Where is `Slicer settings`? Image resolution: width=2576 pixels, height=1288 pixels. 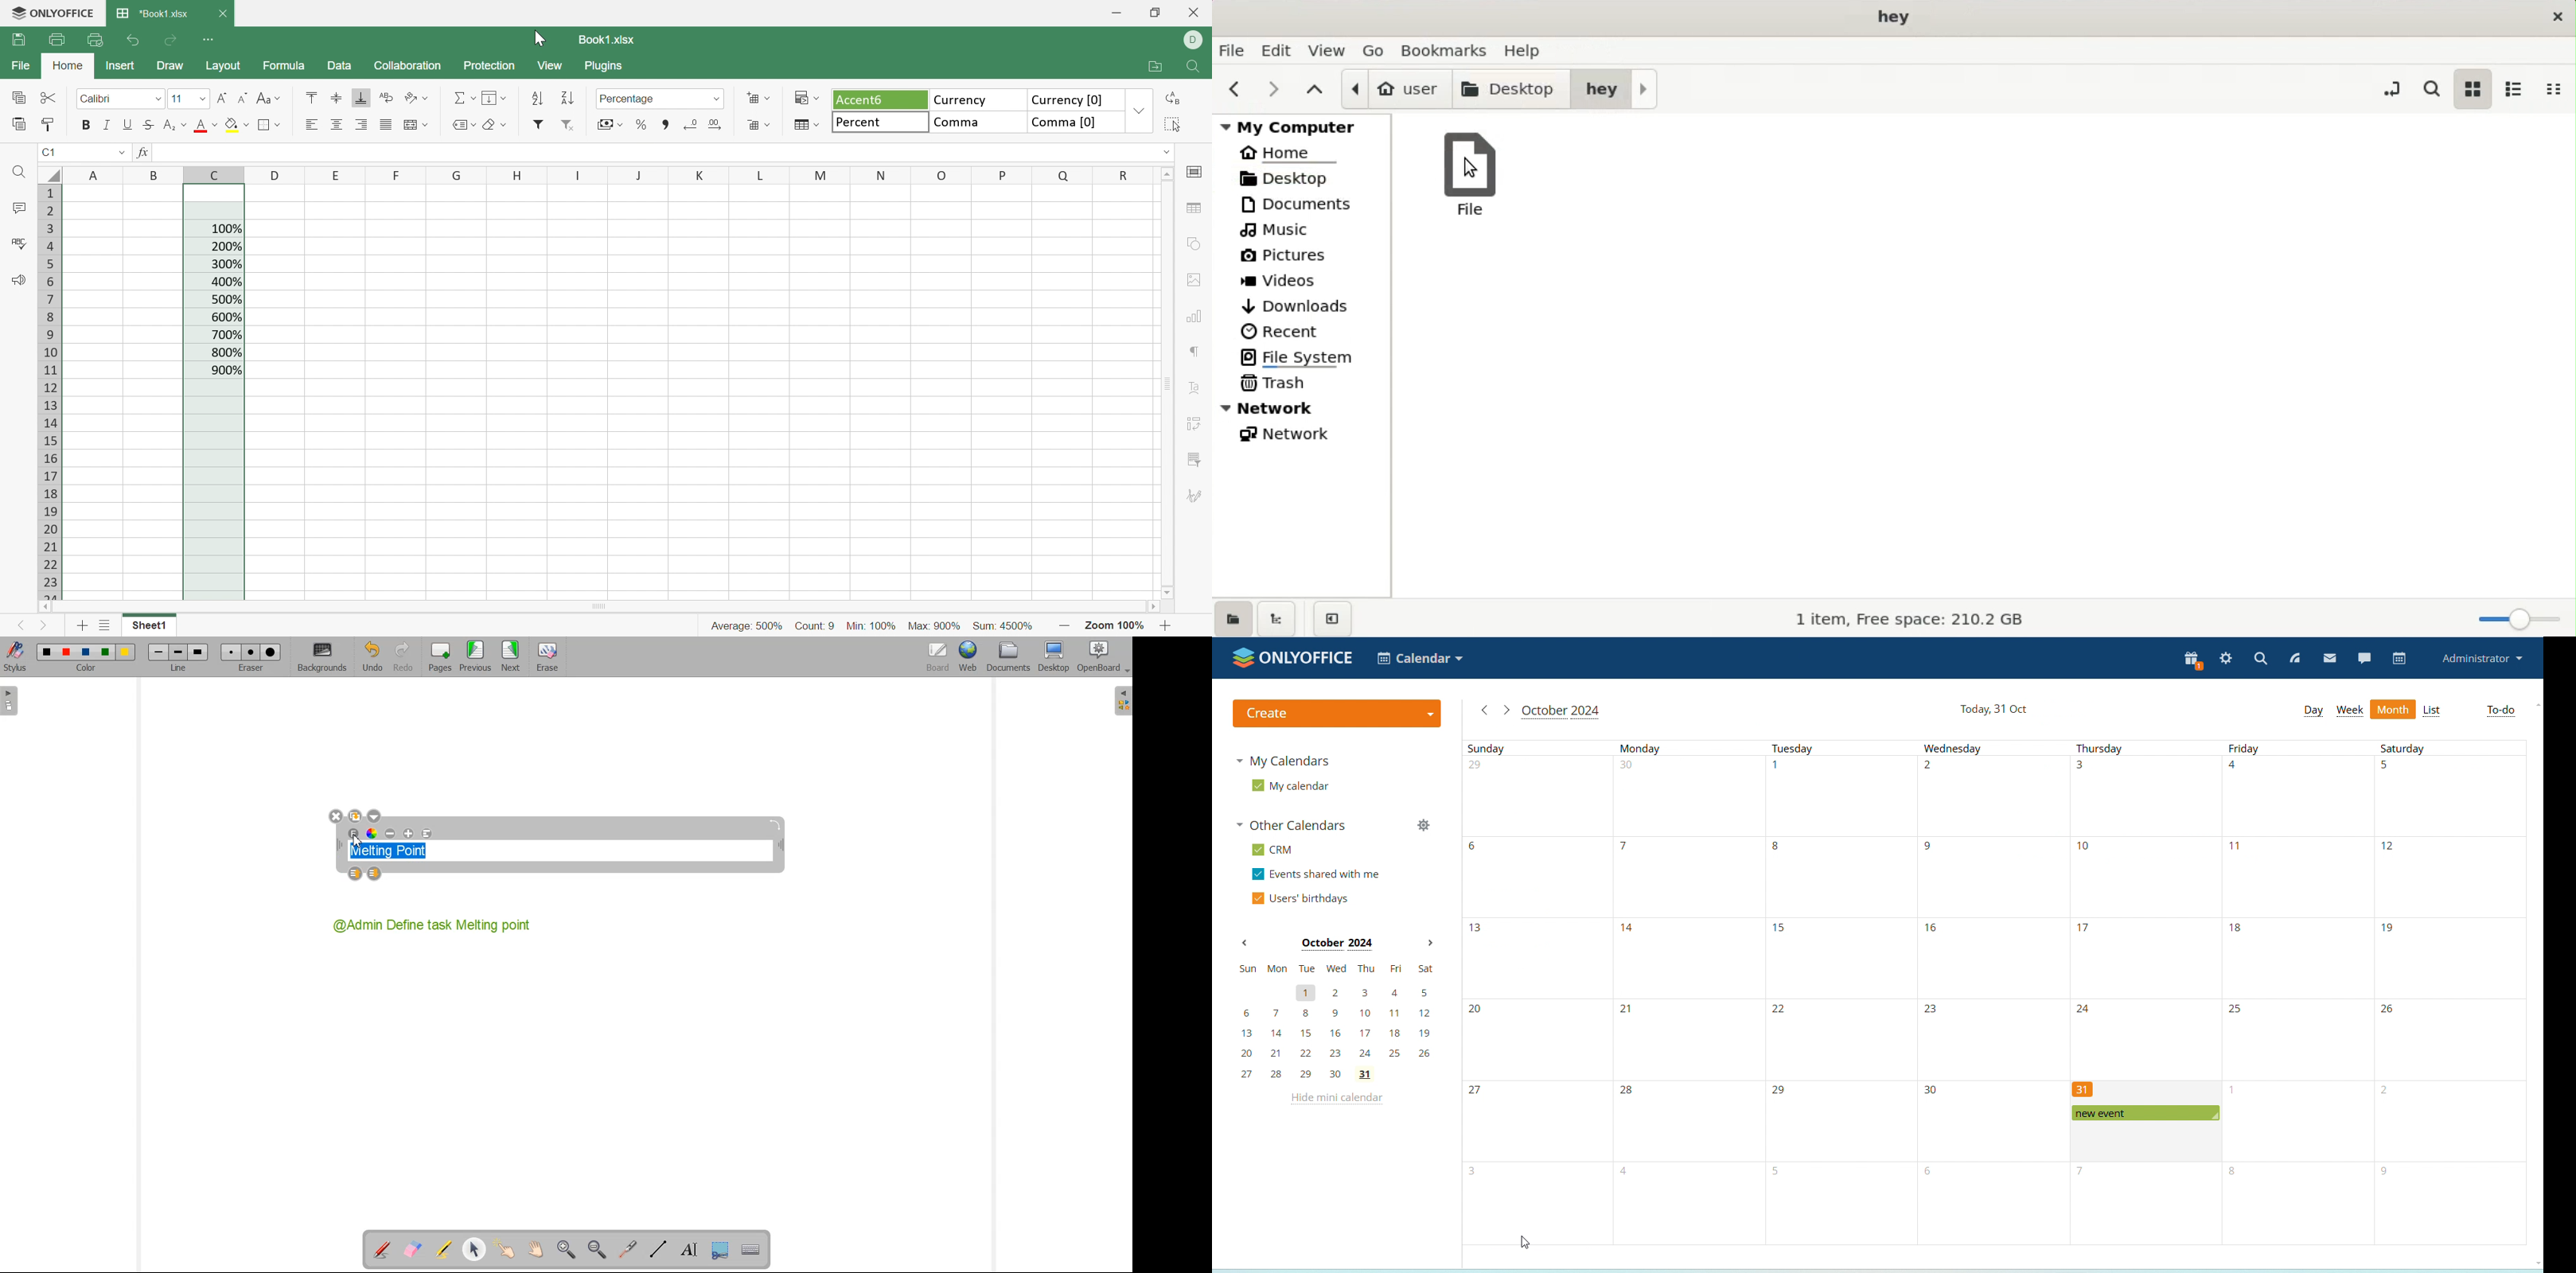
Slicer settings is located at coordinates (1198, 457).